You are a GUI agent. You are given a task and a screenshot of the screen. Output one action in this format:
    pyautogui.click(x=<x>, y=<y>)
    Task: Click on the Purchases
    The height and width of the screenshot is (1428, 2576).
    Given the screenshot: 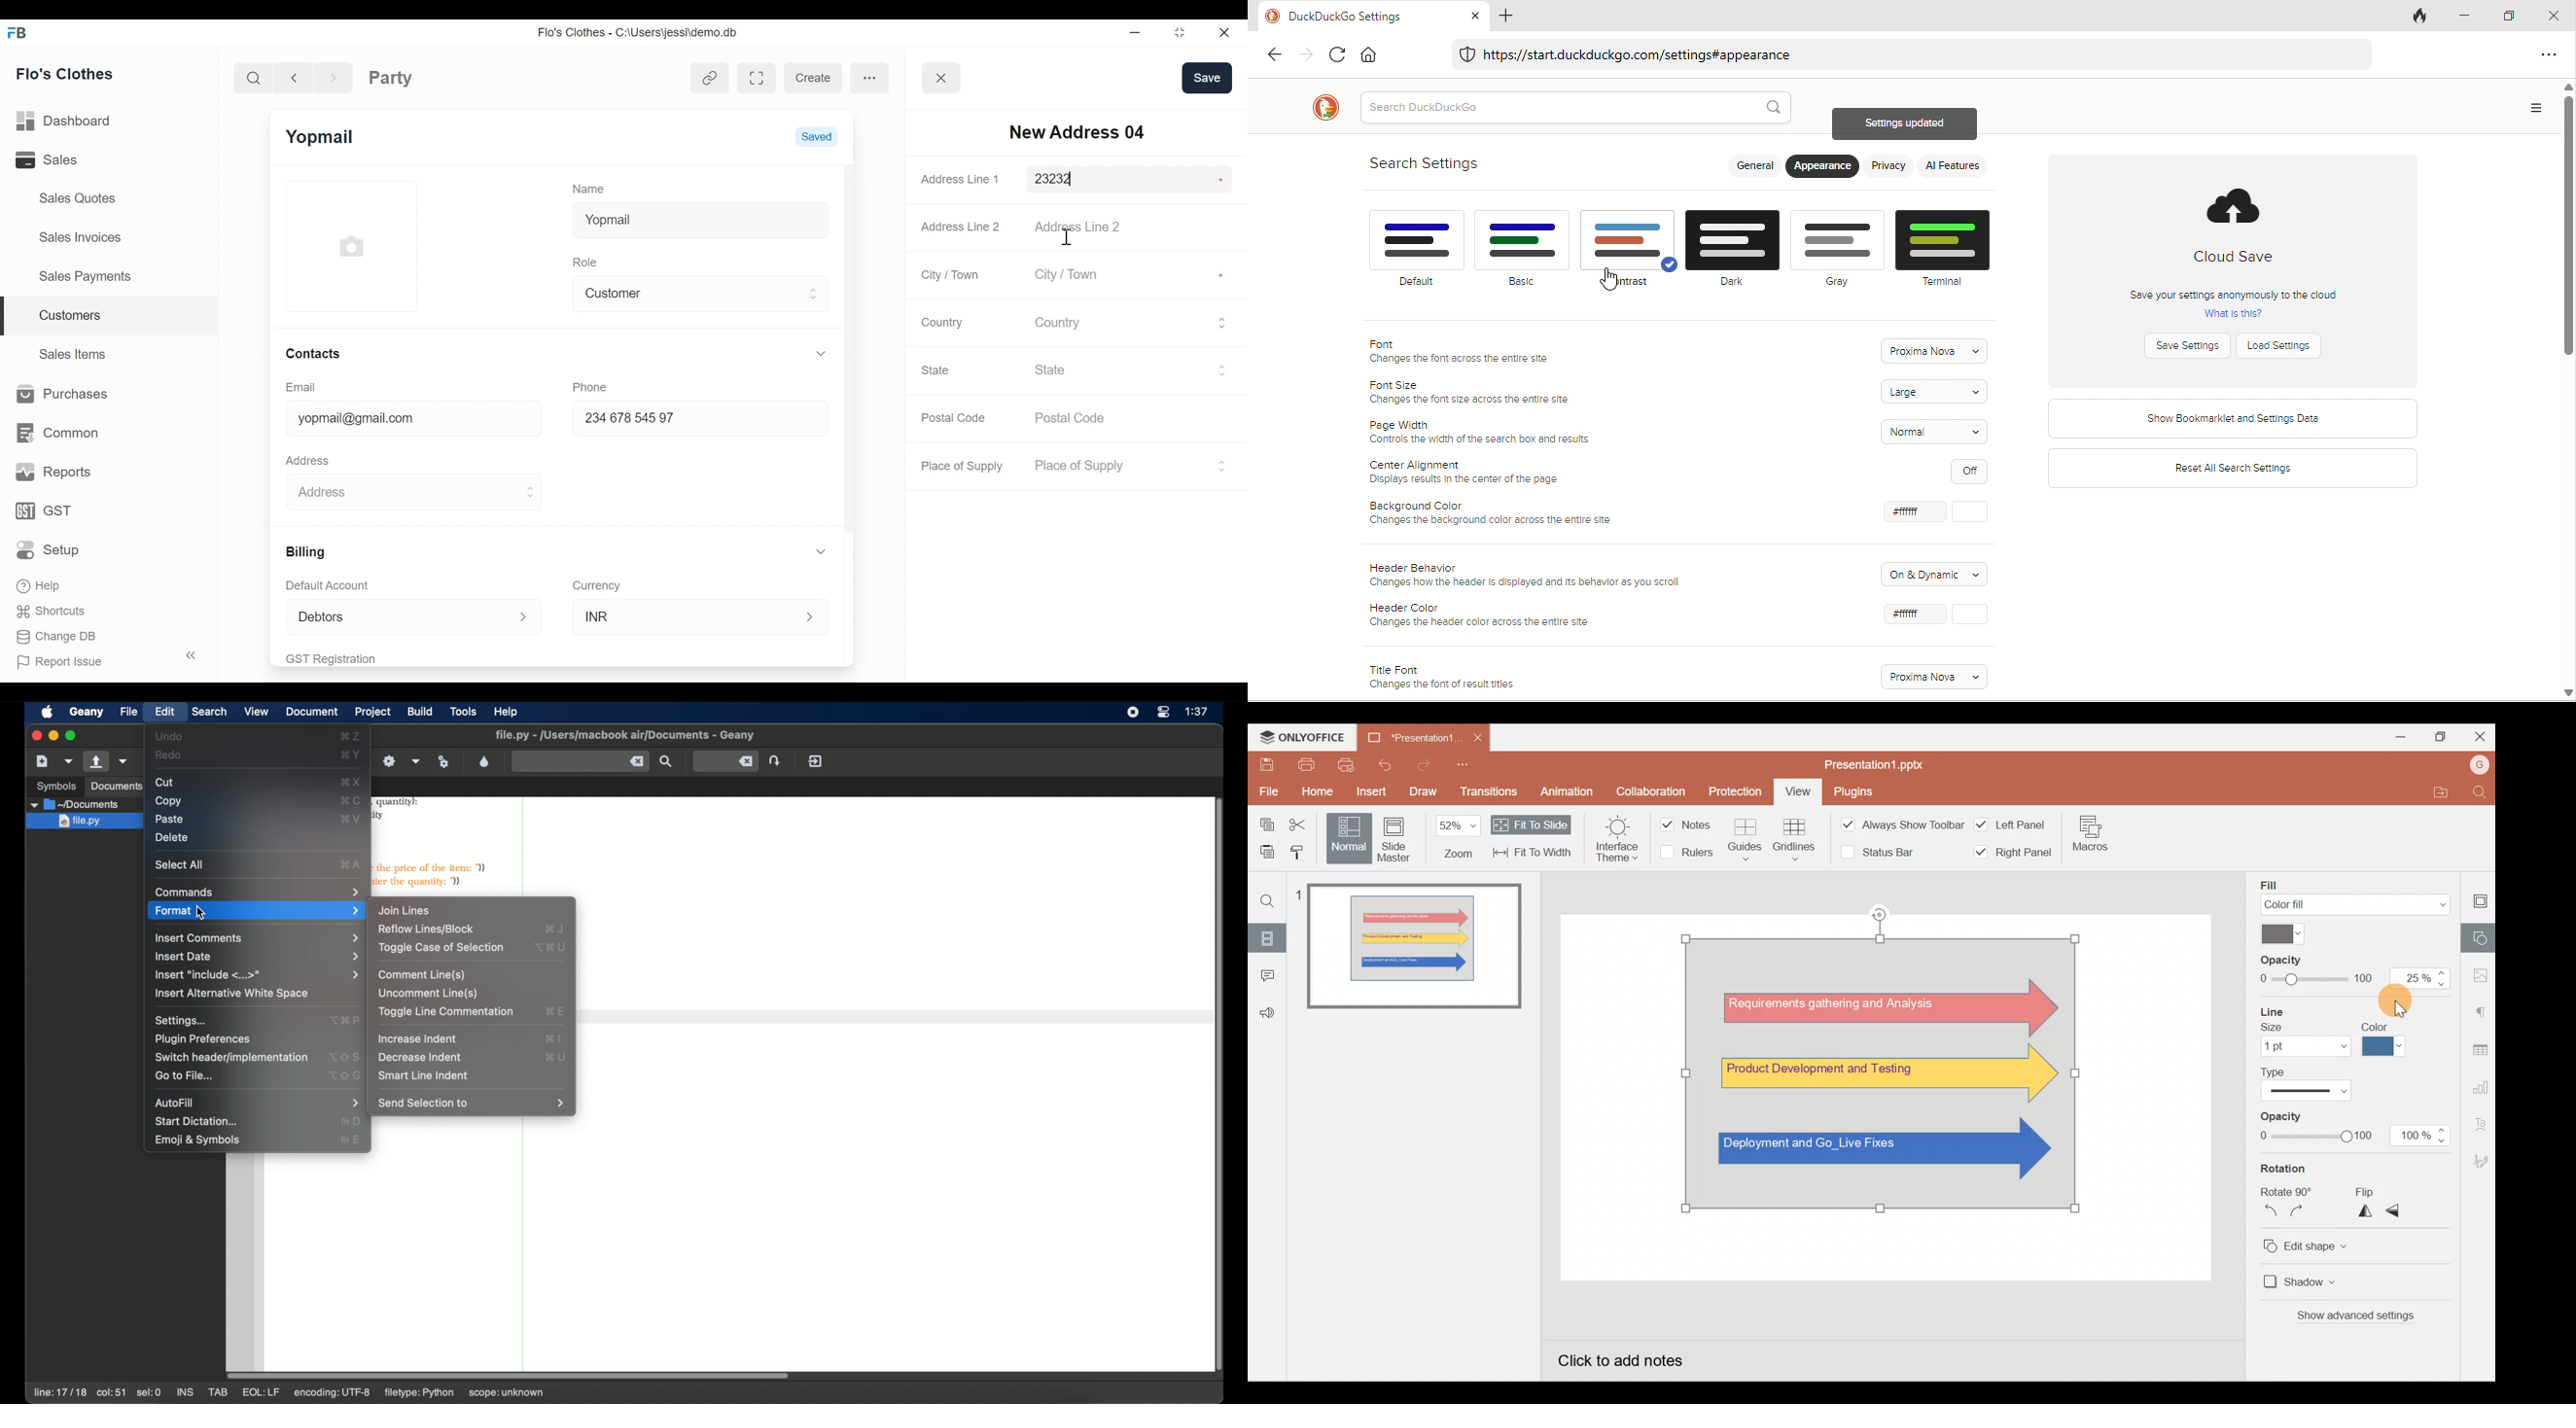 What is the action you would take?
    pyautogui.click(x=59, y=395)
    